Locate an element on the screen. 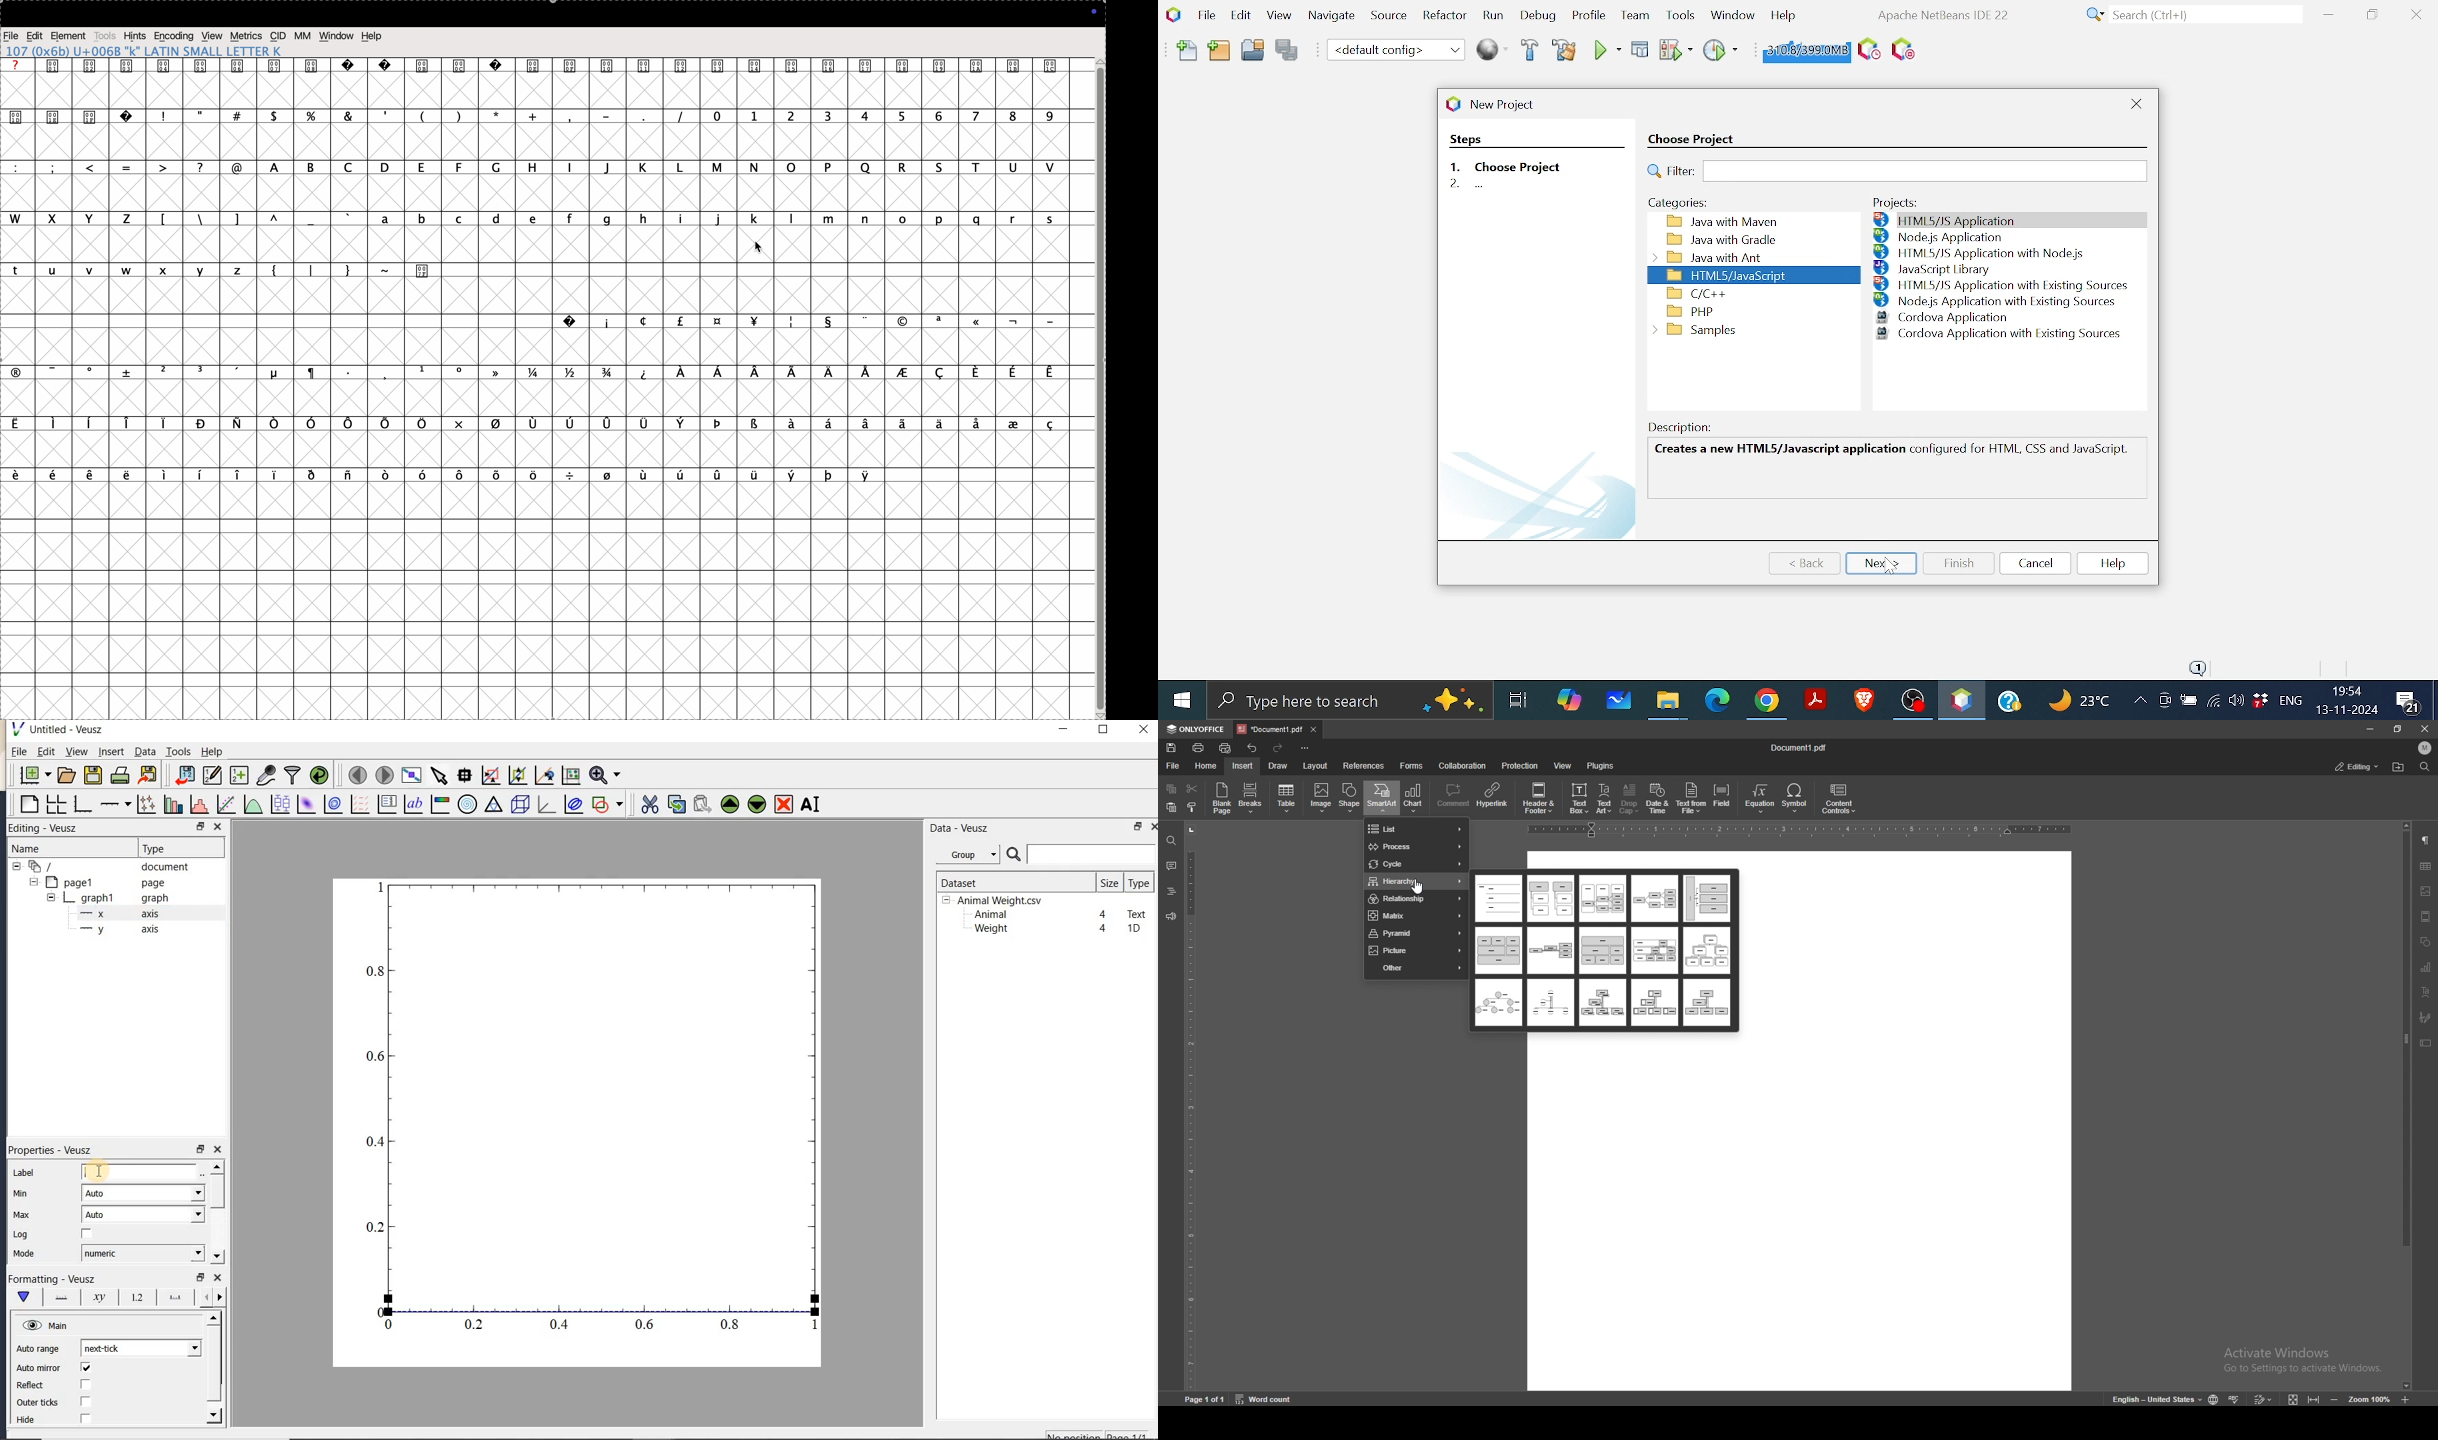 Image resolution: width=2464 pixels, height=1456 pixels. shape is located at coordinates (1351, 797).